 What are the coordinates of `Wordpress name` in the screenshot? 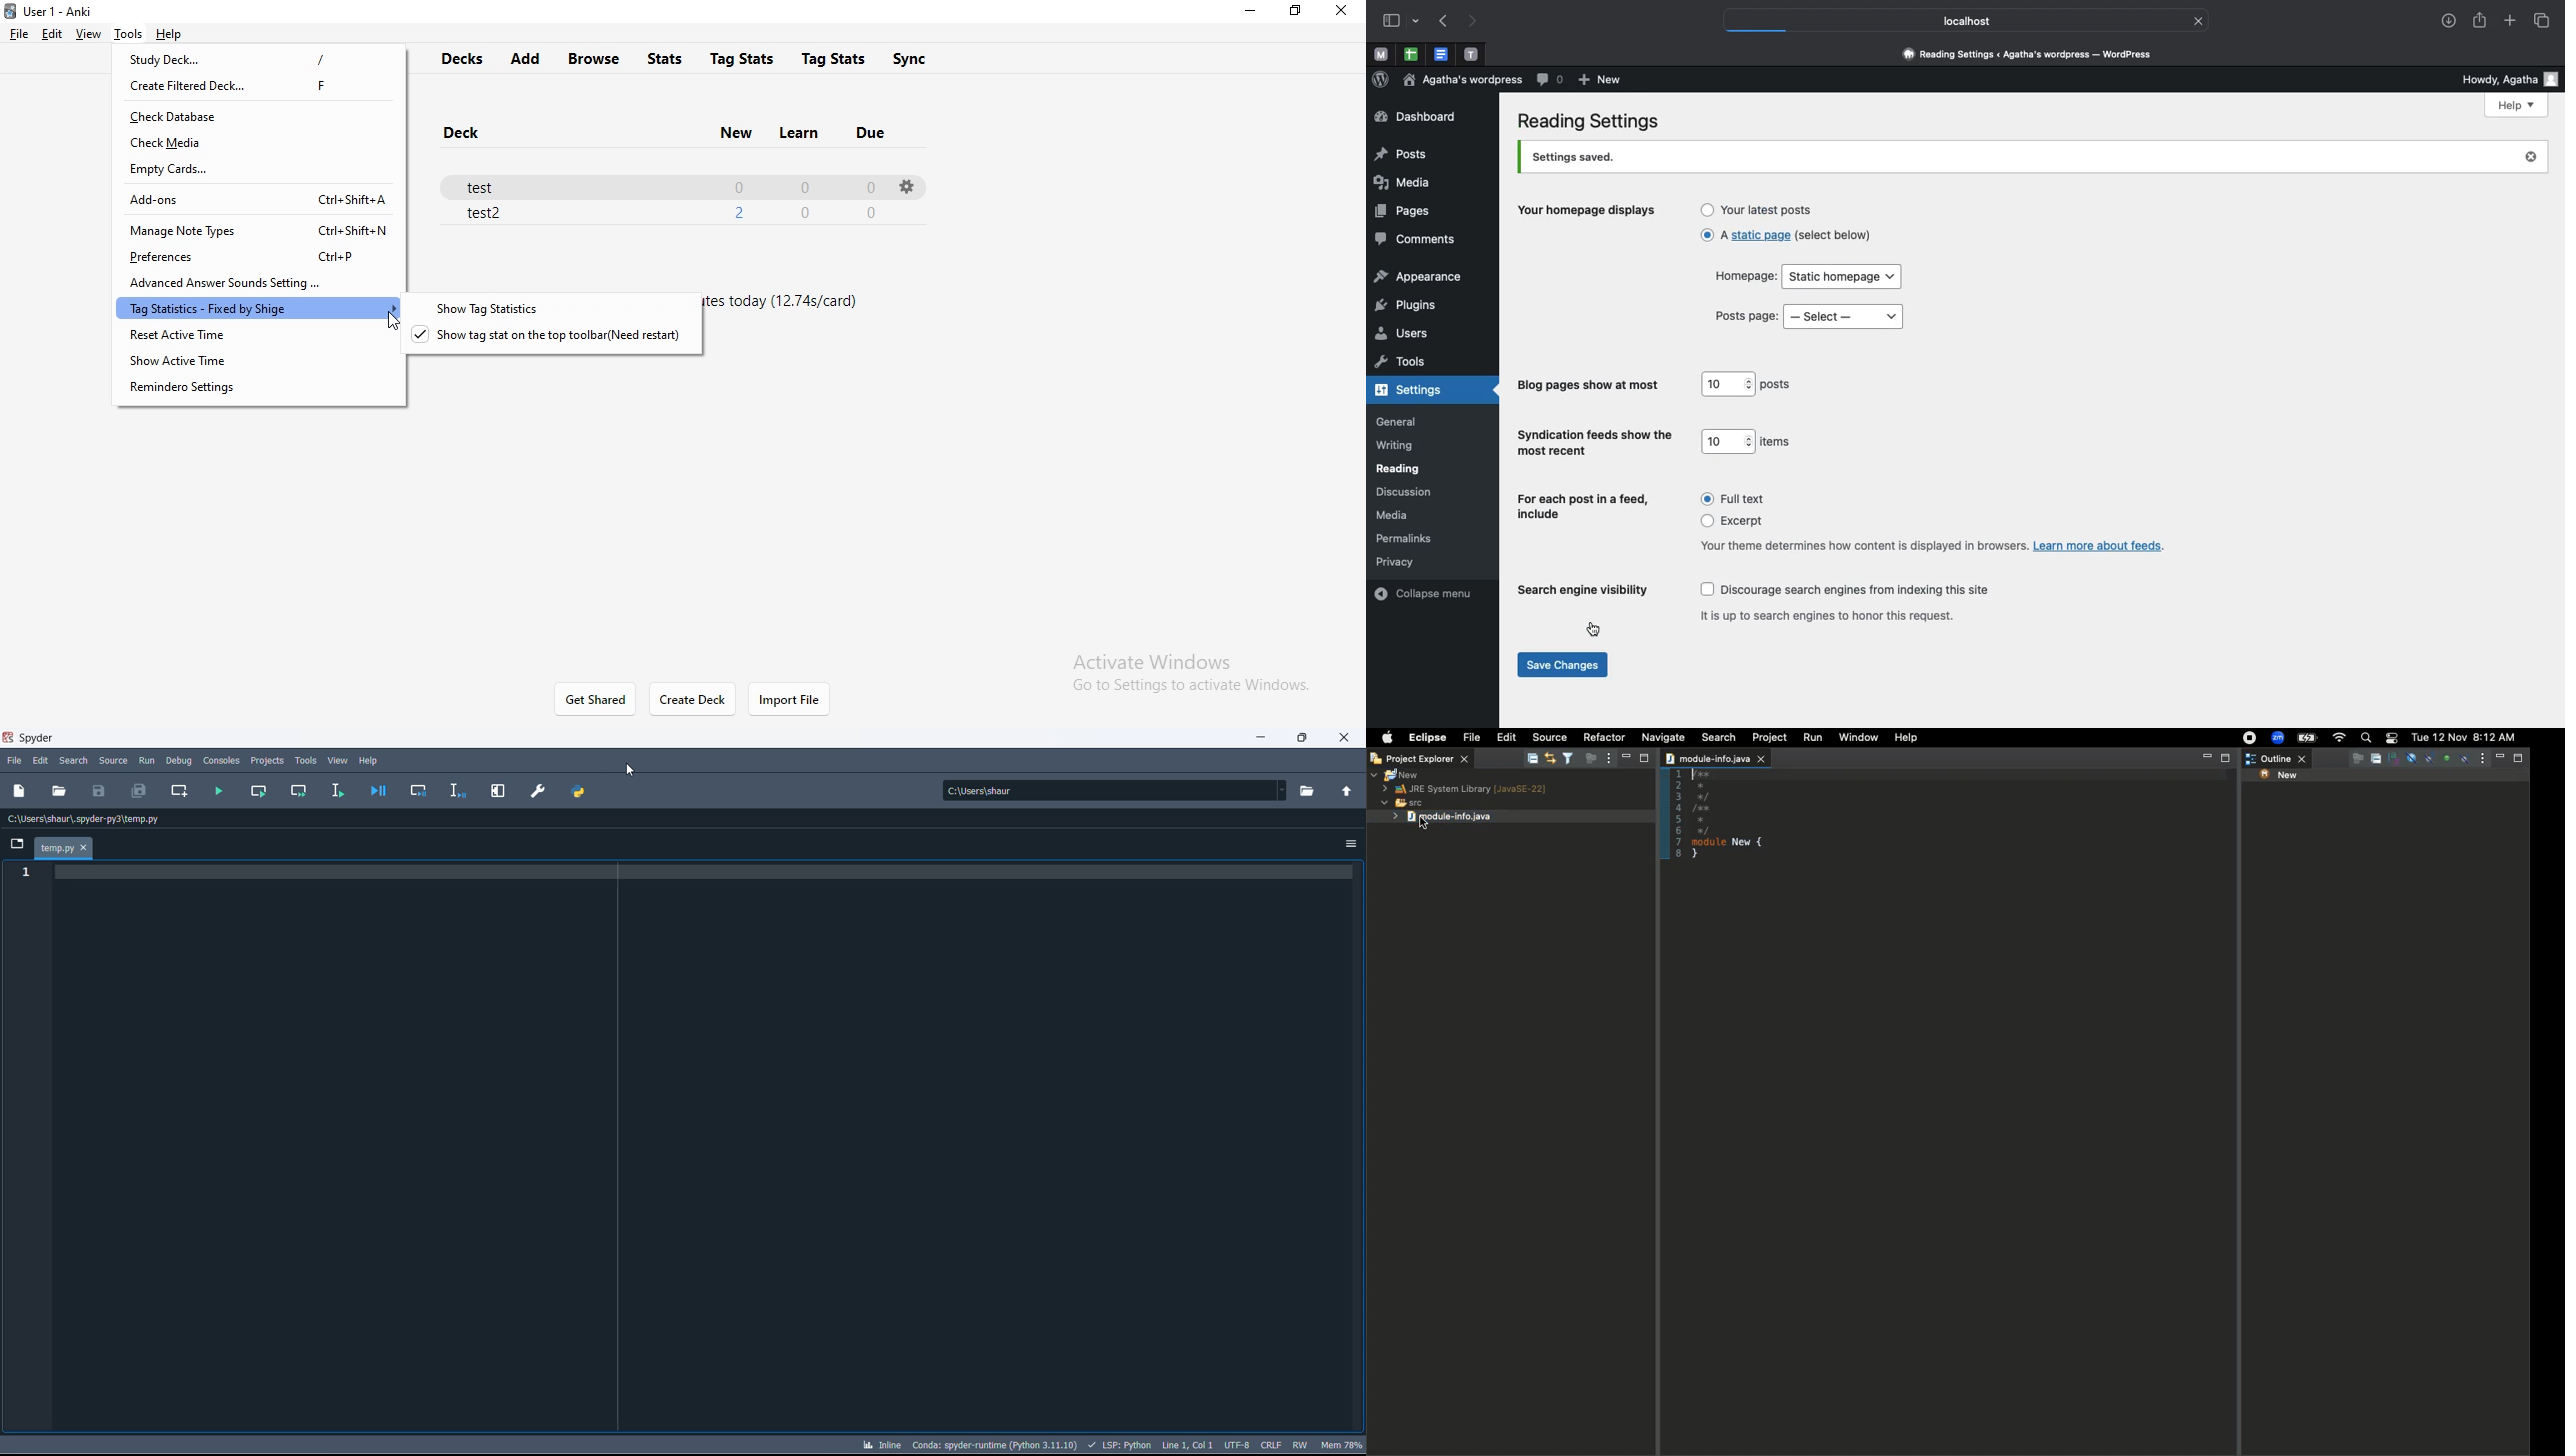 It's located at (1464, 79).